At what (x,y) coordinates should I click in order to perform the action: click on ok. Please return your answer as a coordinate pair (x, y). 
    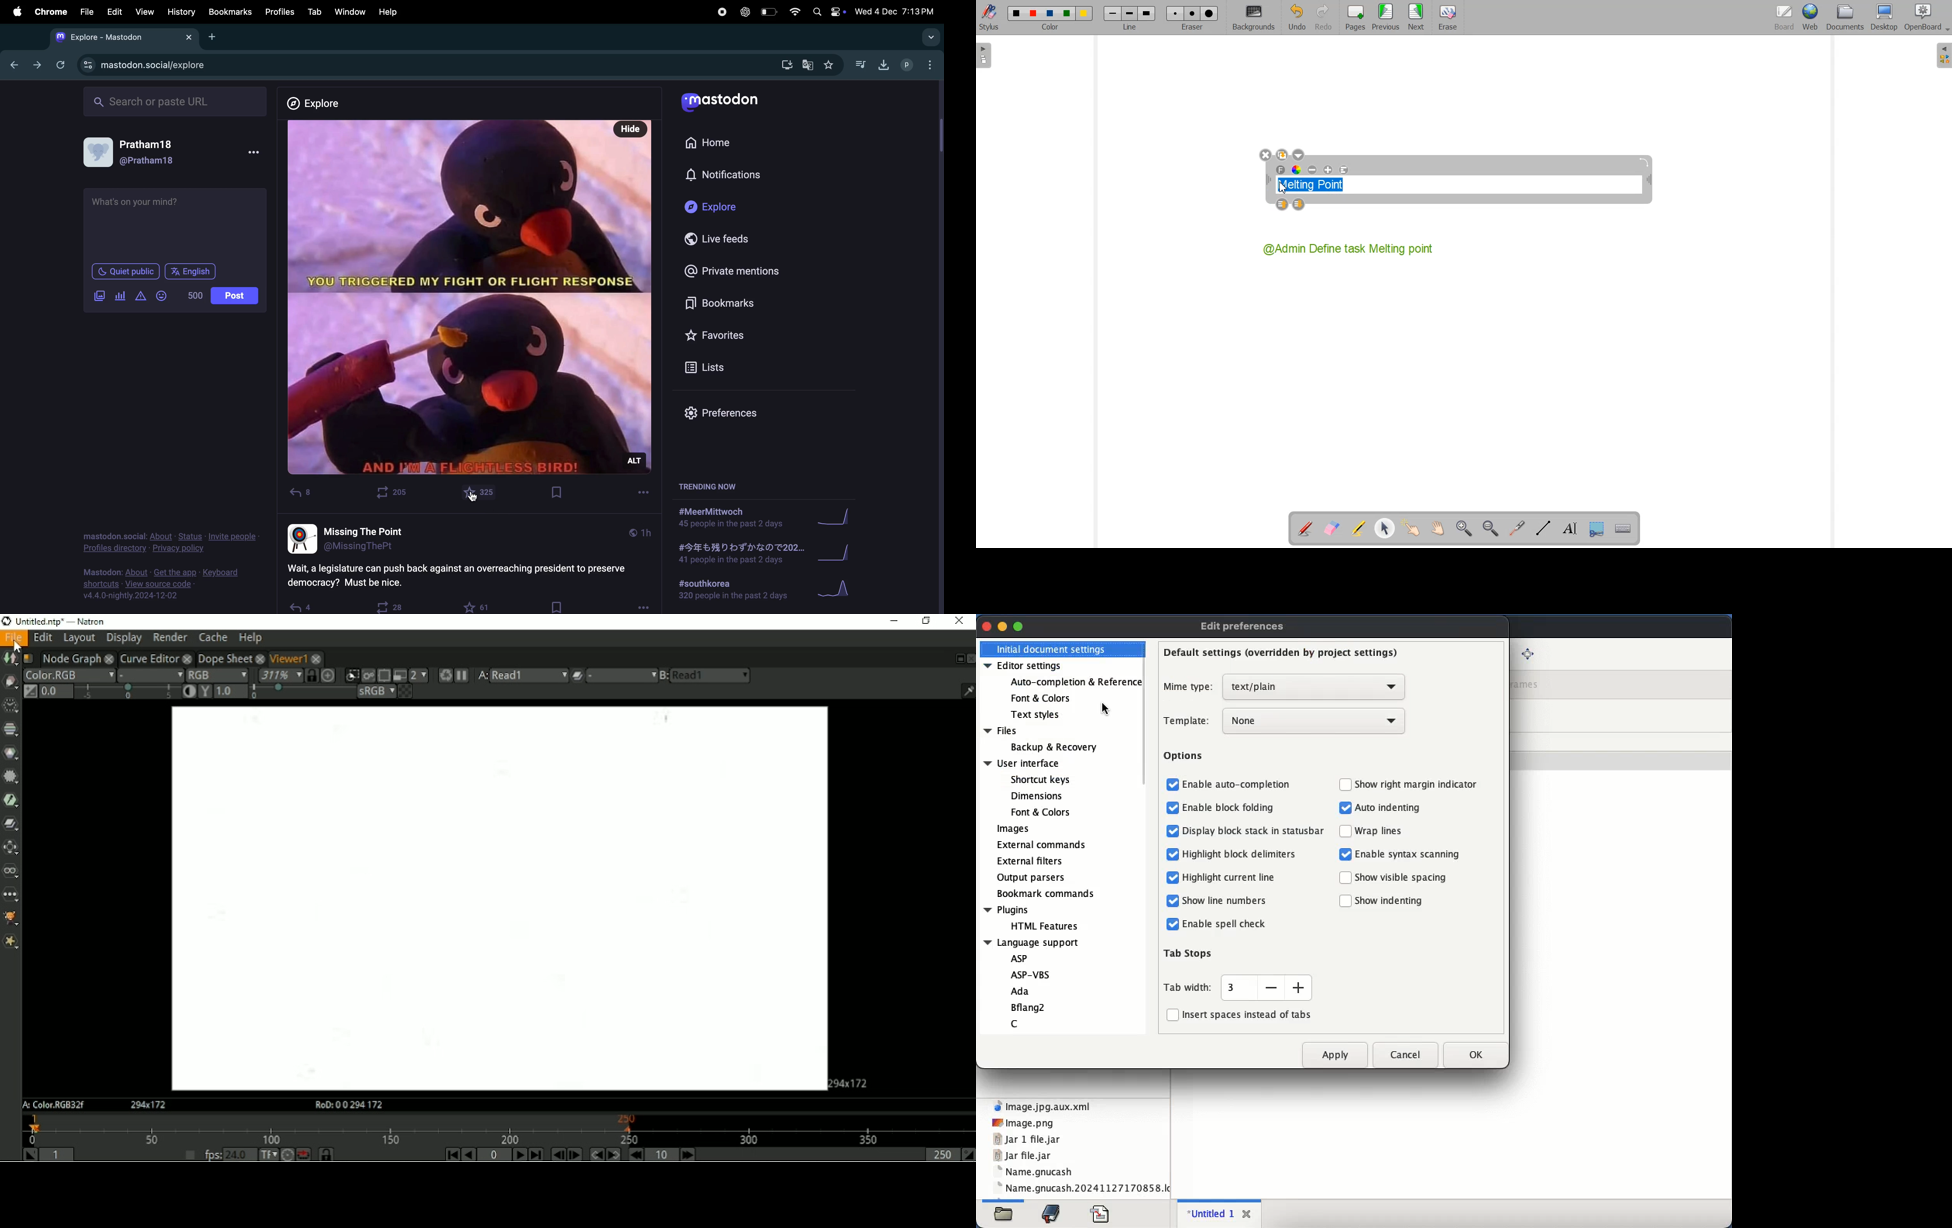
    Looking at the image, I should click on (1475, 1054).